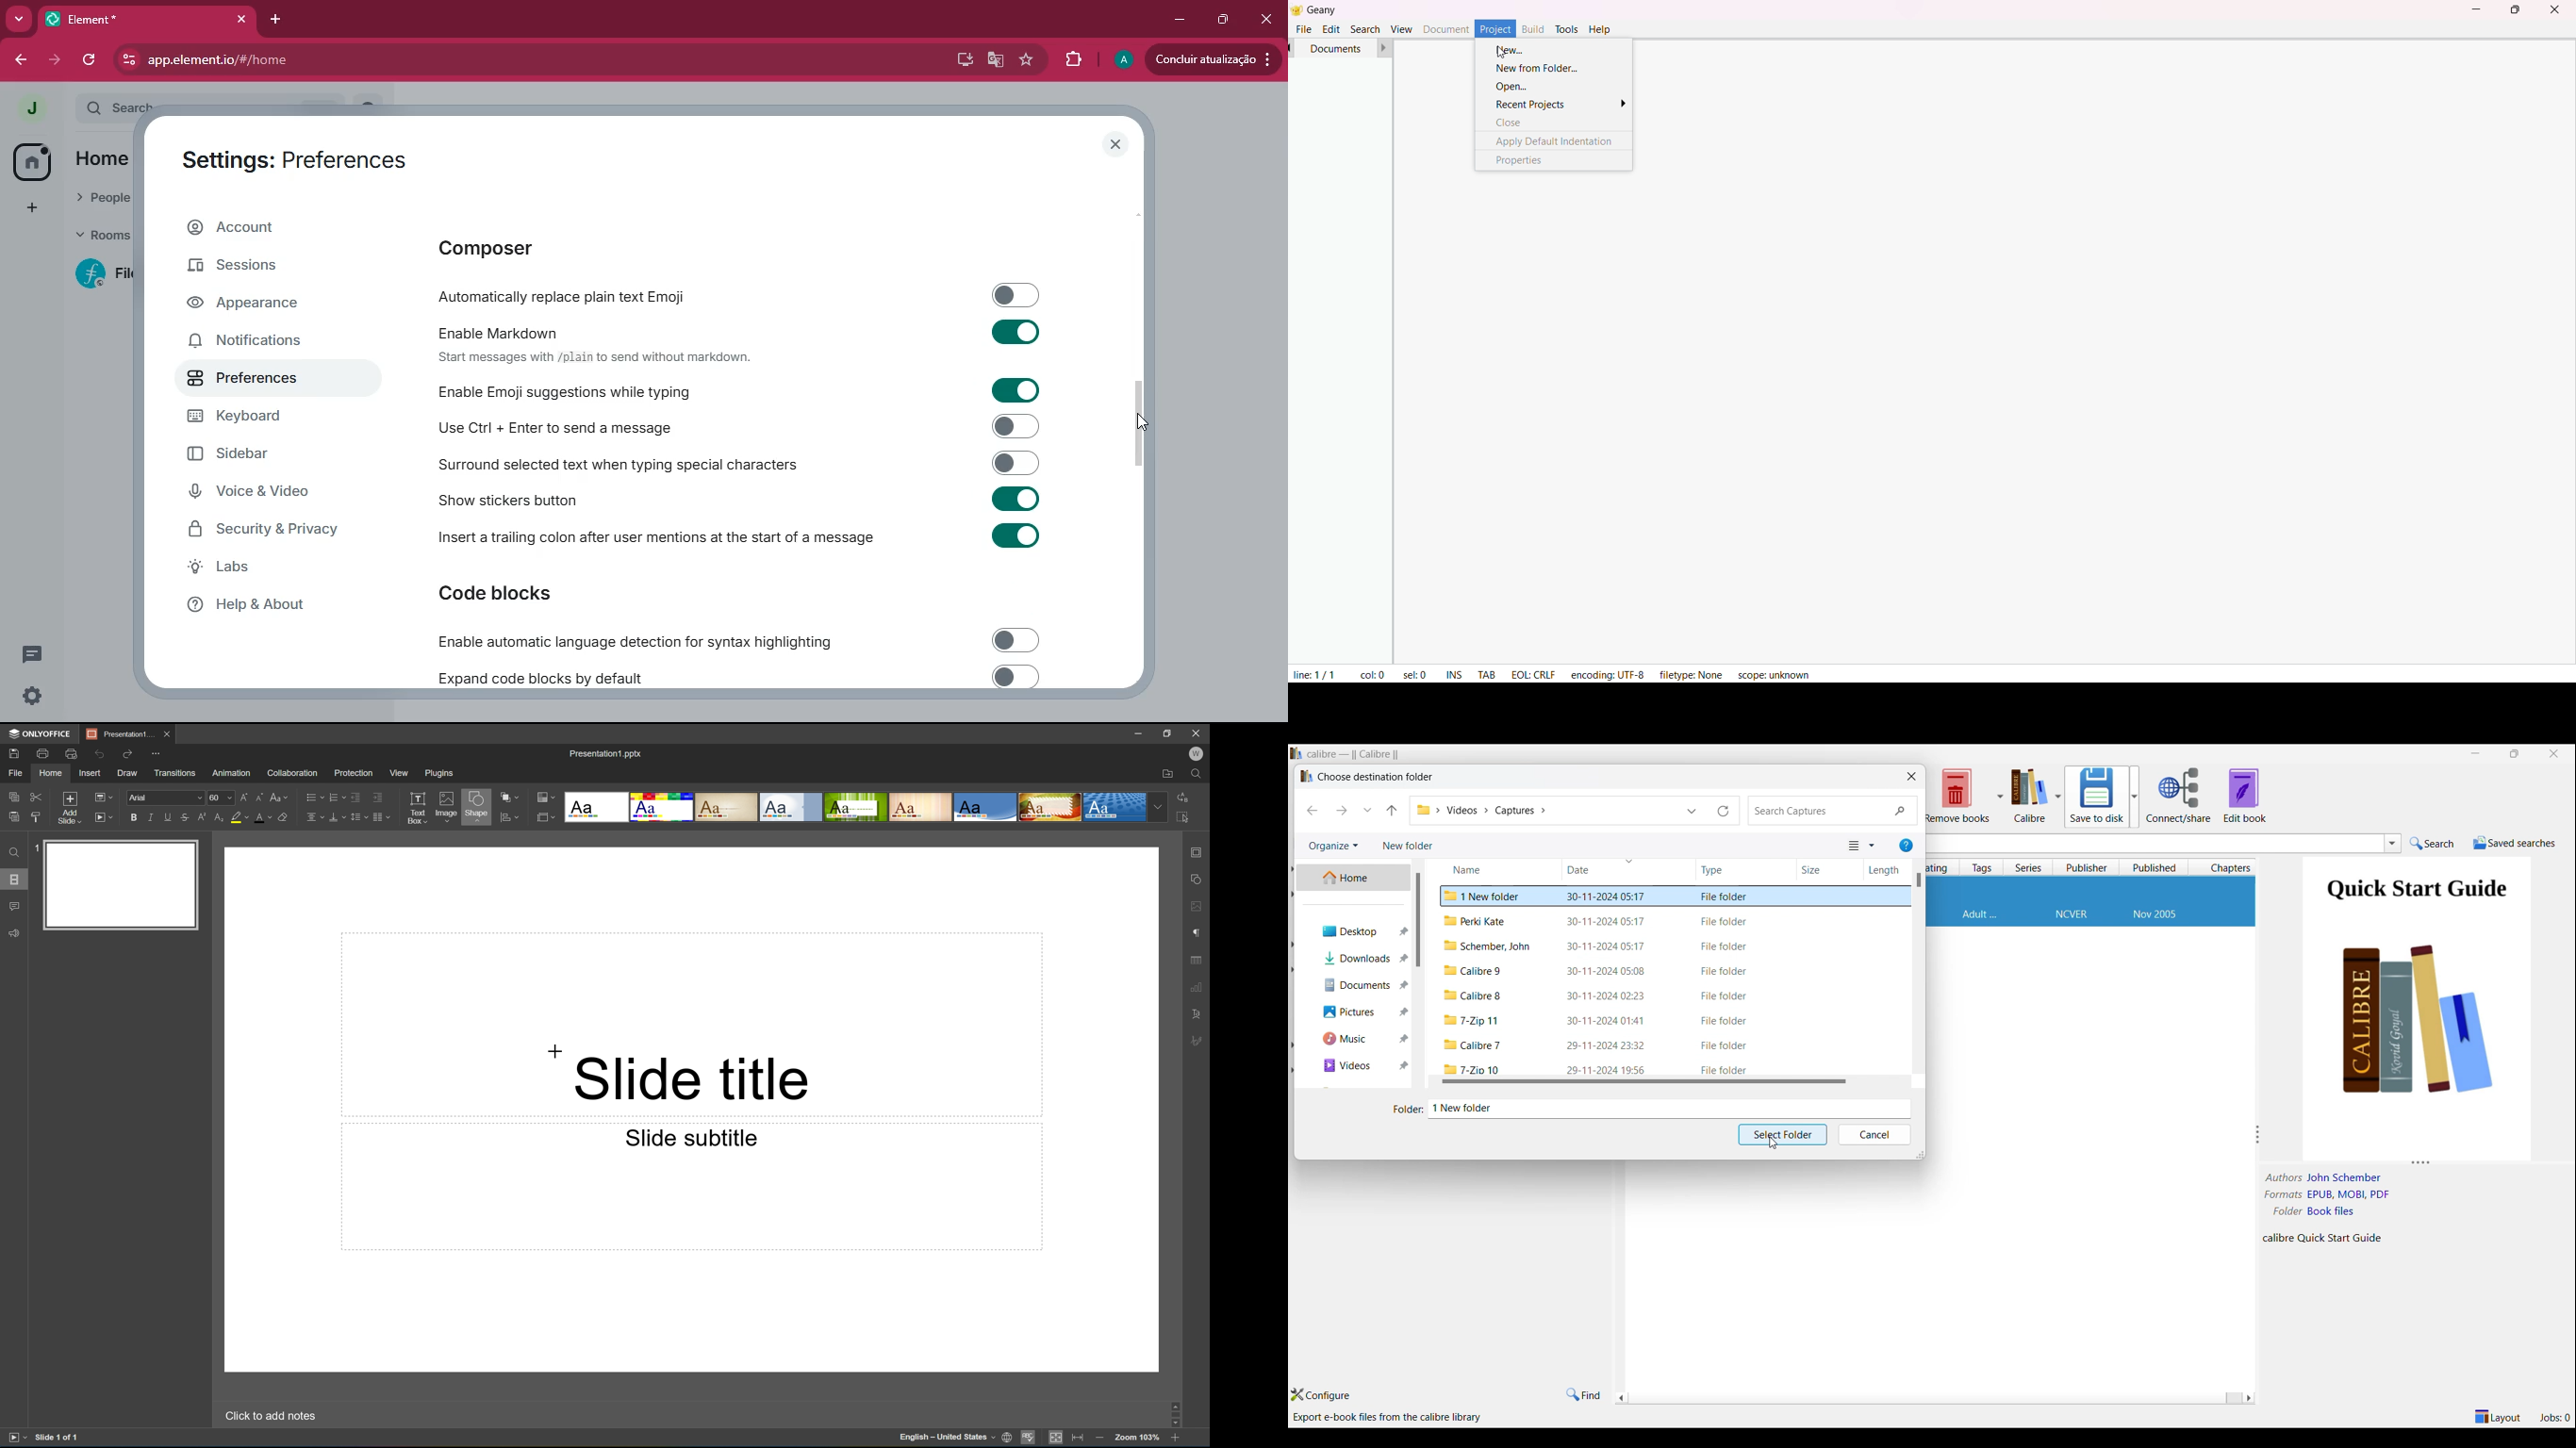  What do you see at coordinates (35, 816) in the screenshot?
I see `Copy style` at bounding box center [35, 816].